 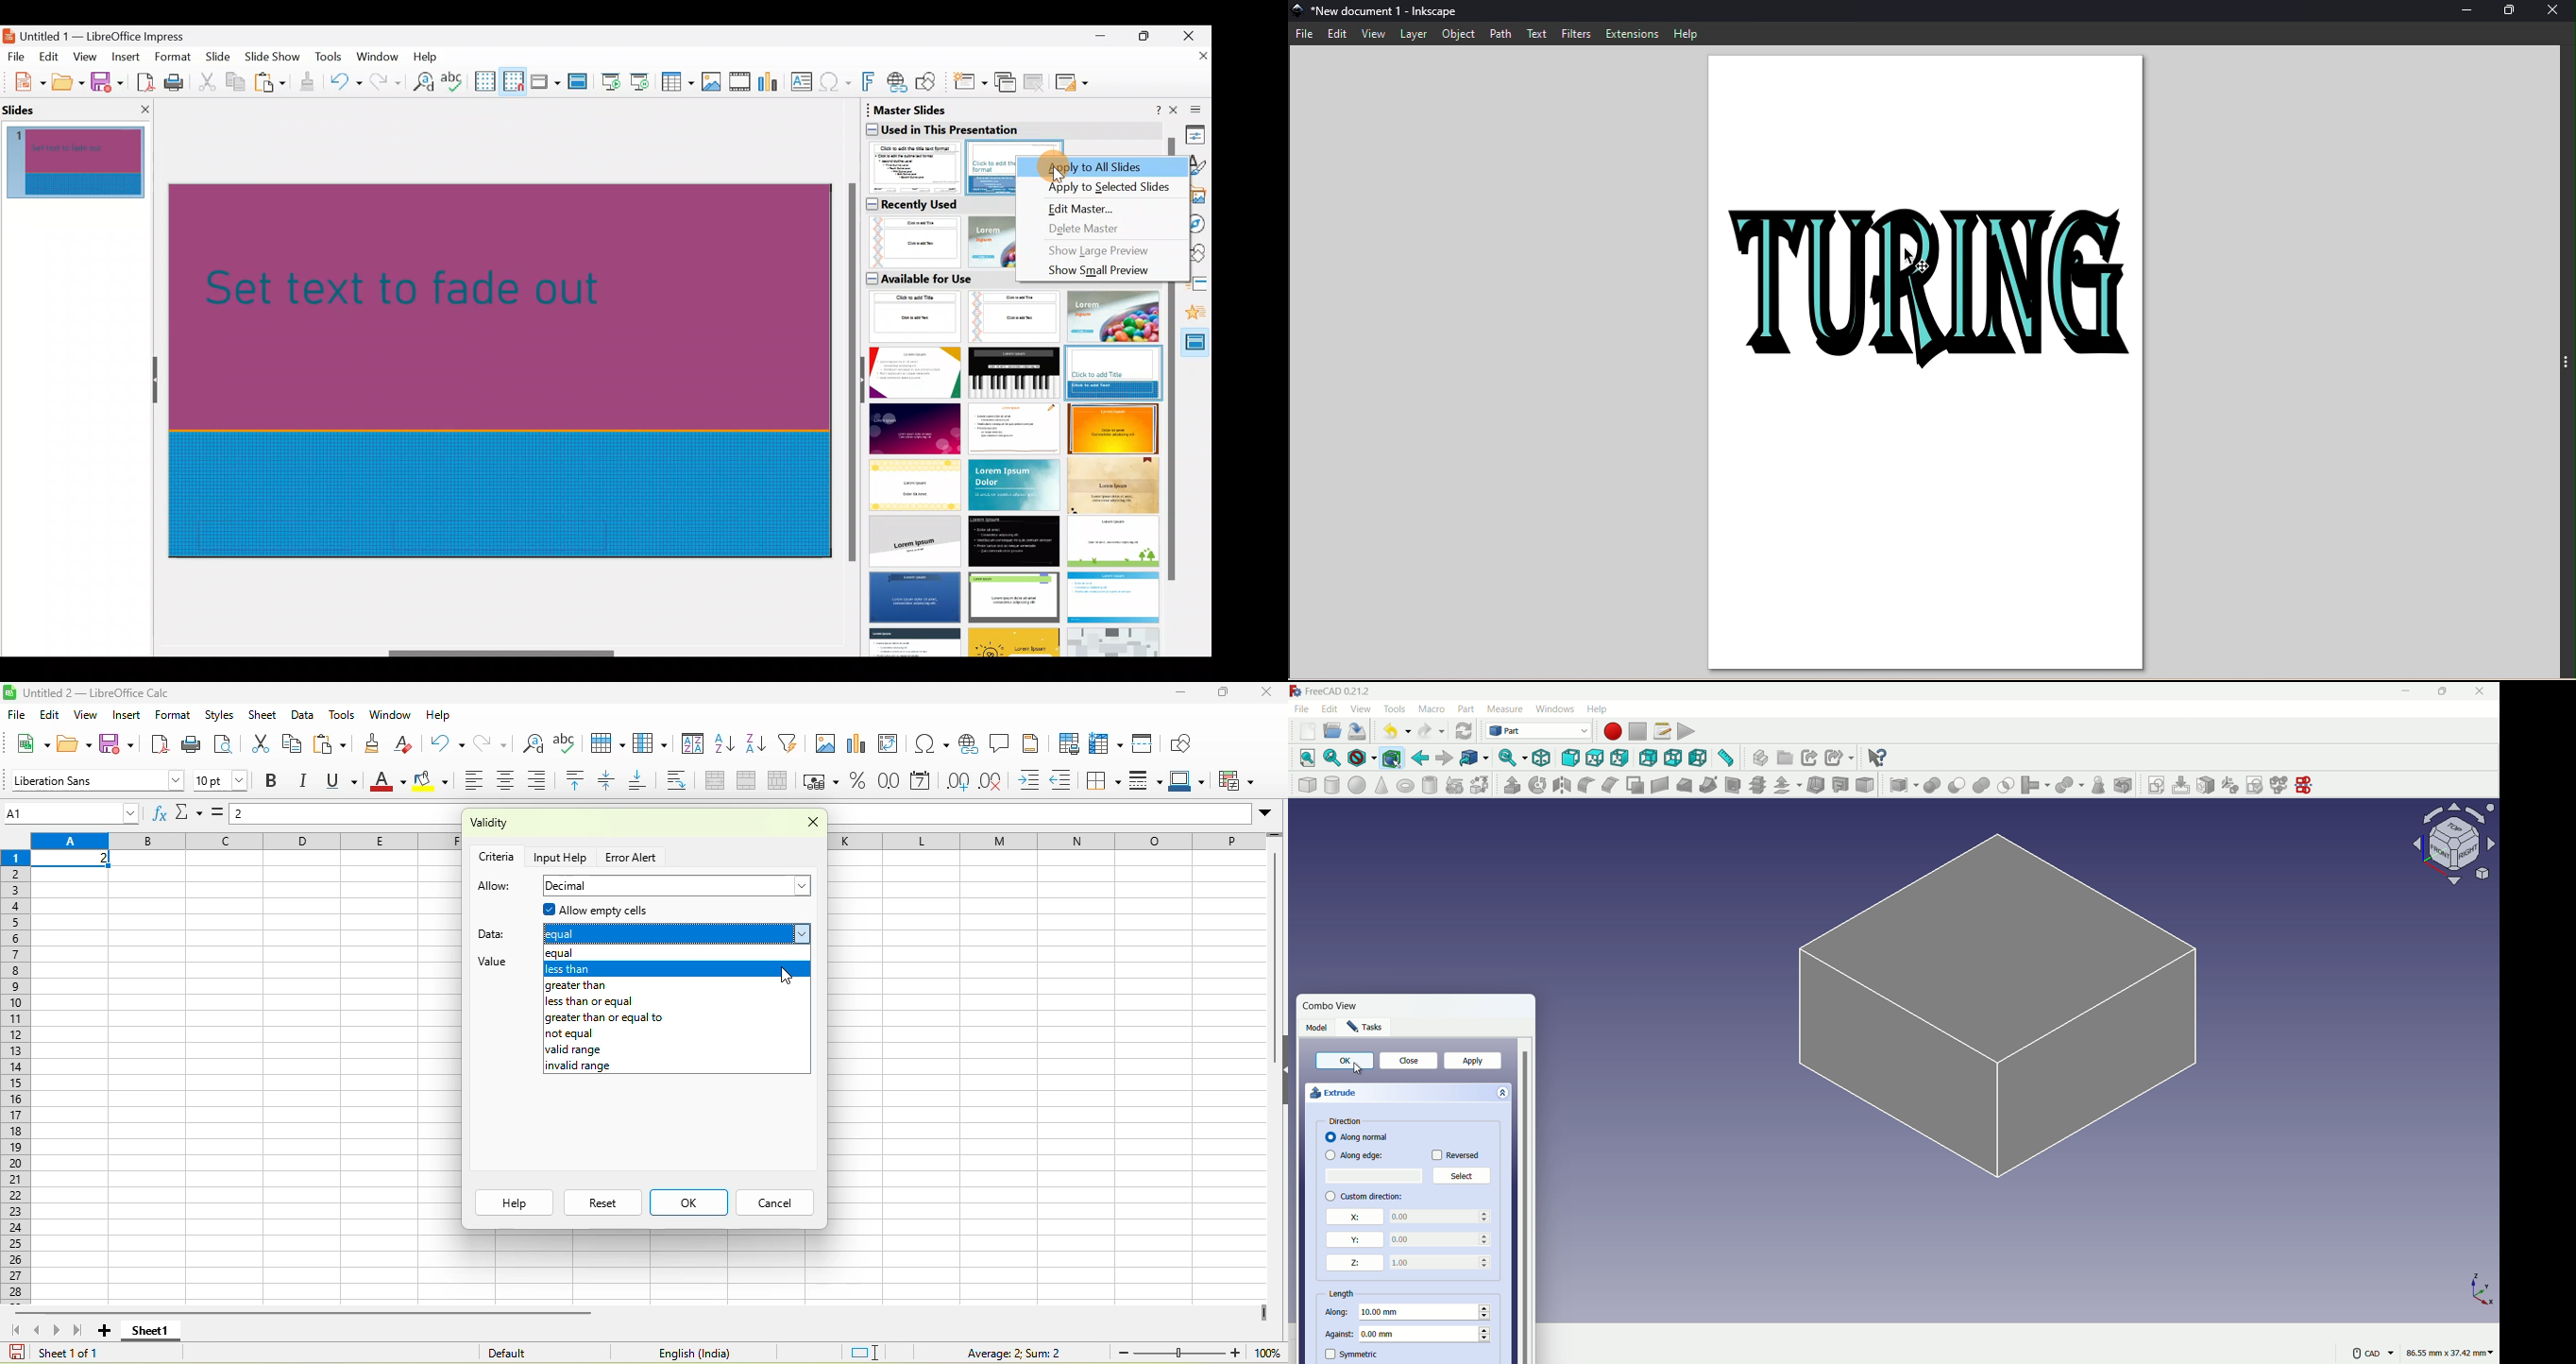 I want to click on left view, so click(x=1698, y=757).